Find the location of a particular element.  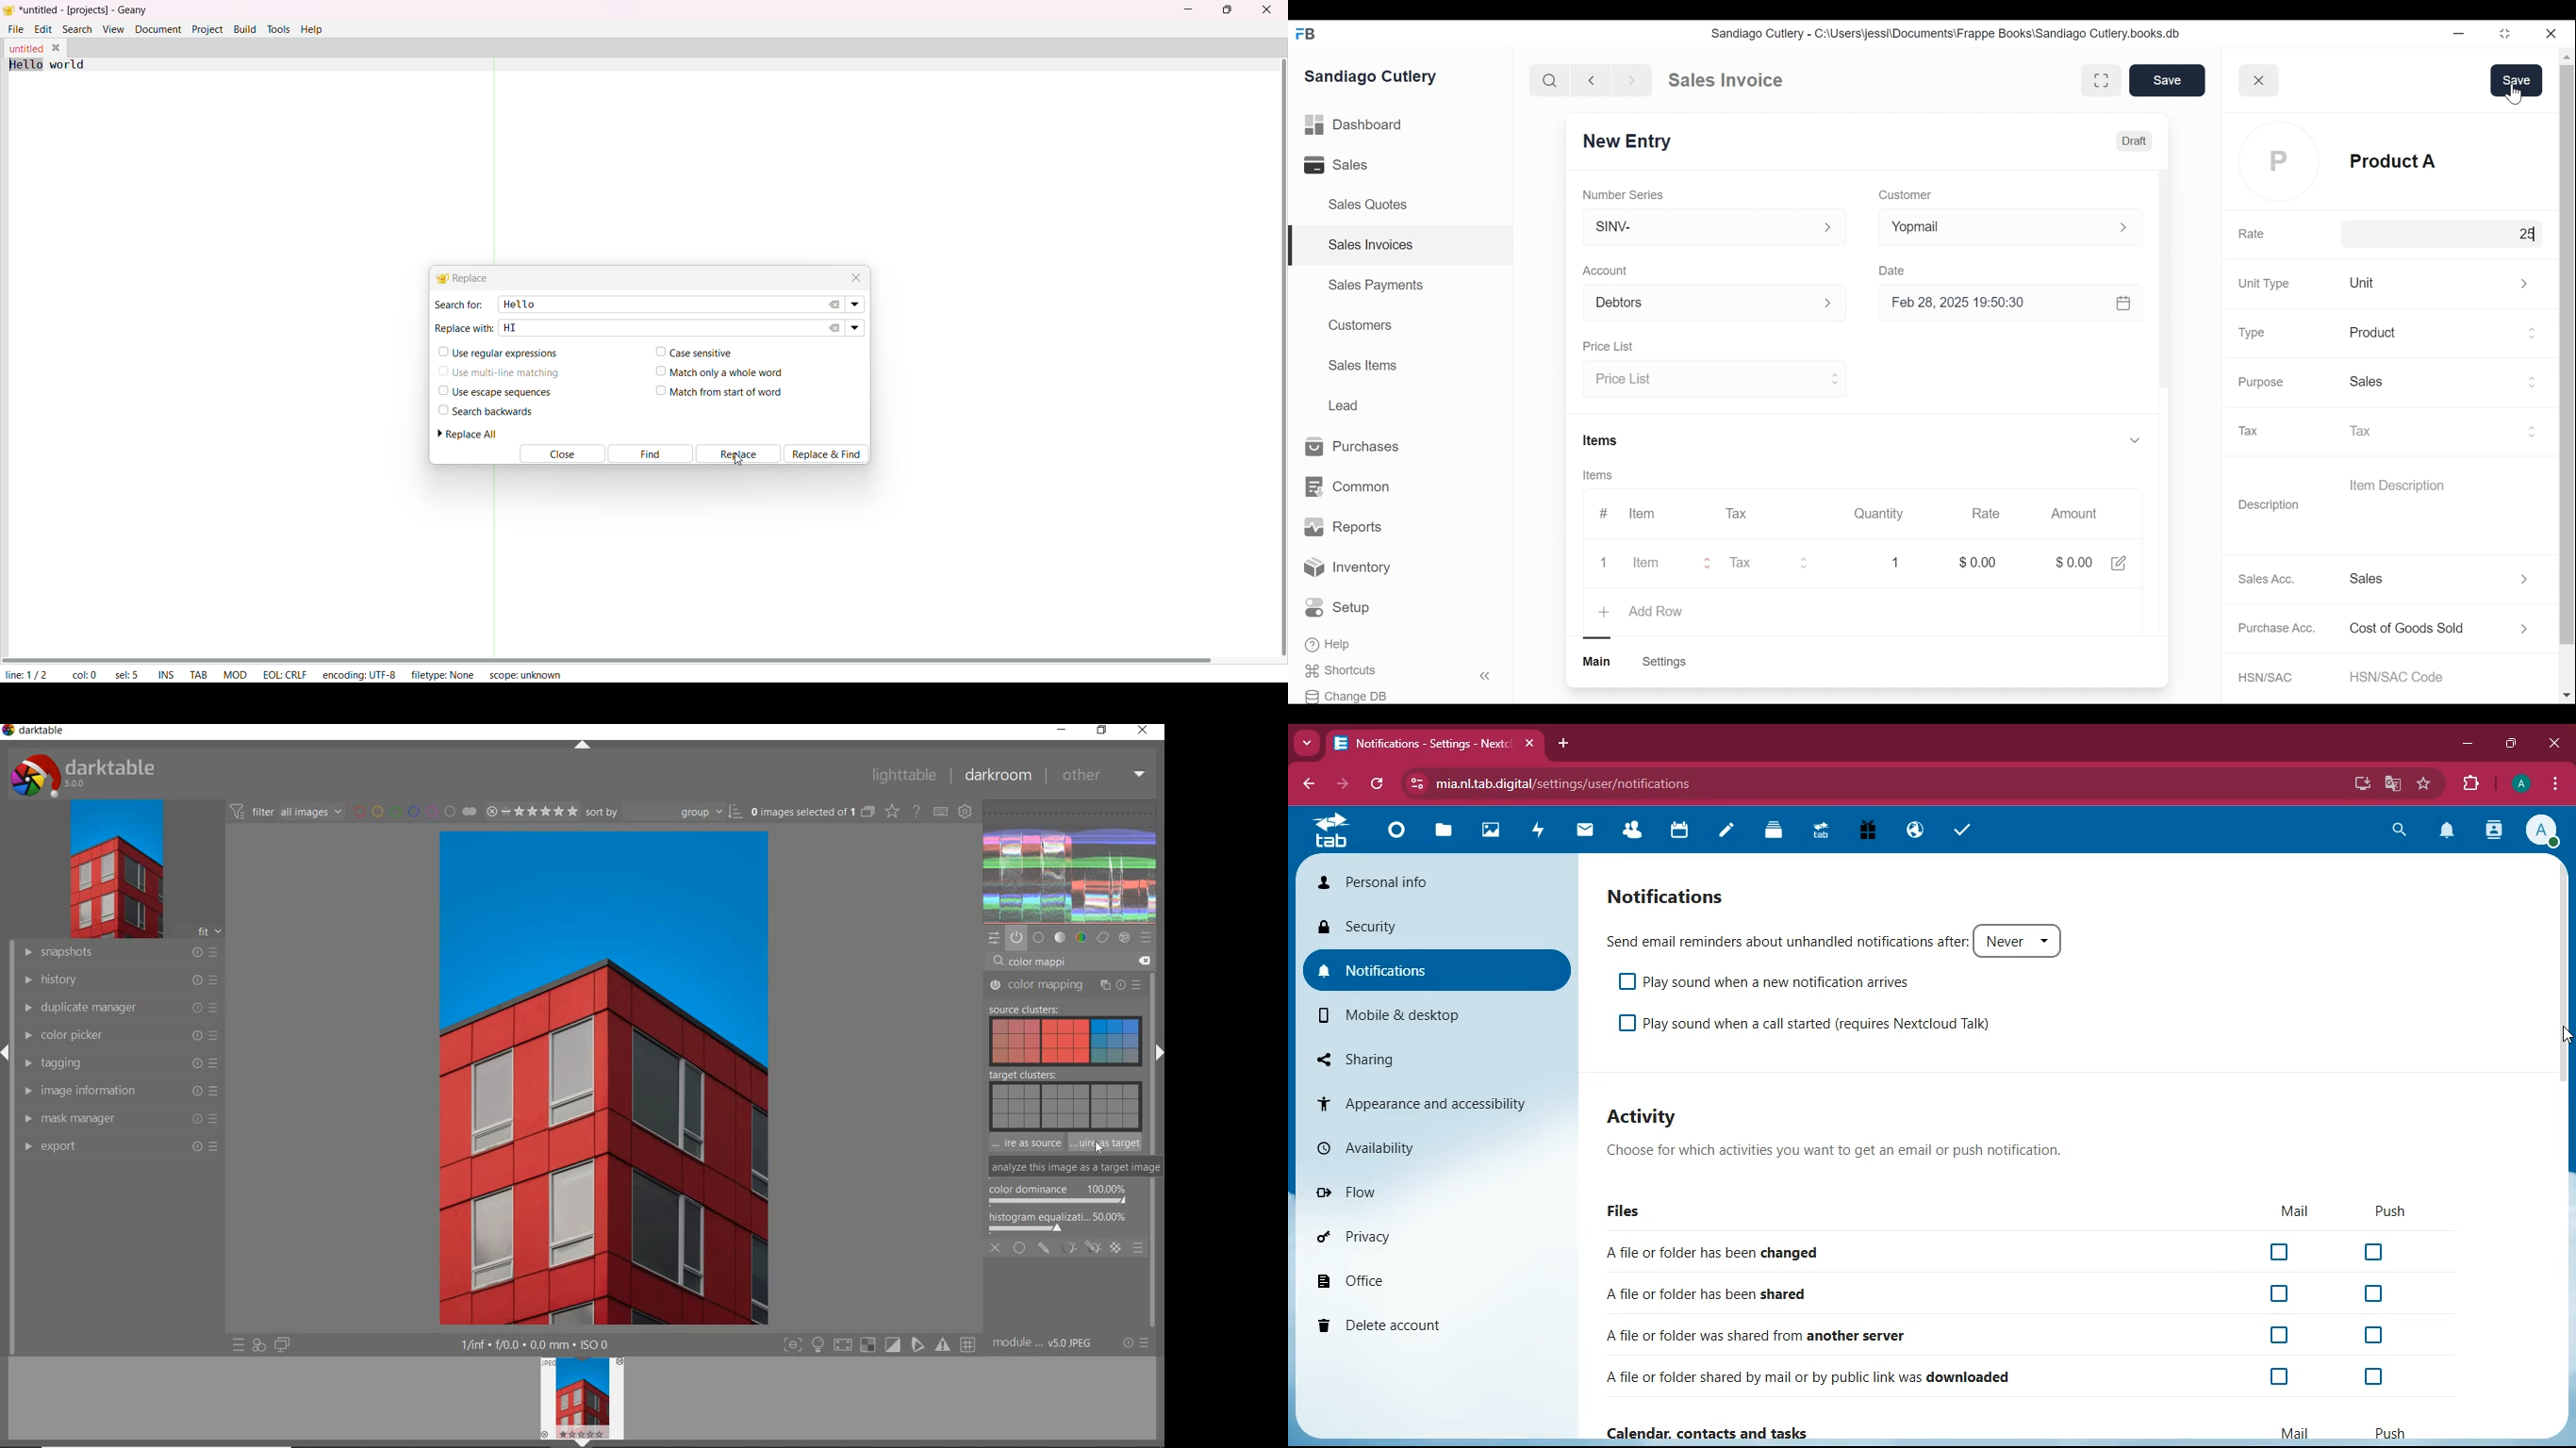

Sales Payments is located at coordinates (1374, 285).